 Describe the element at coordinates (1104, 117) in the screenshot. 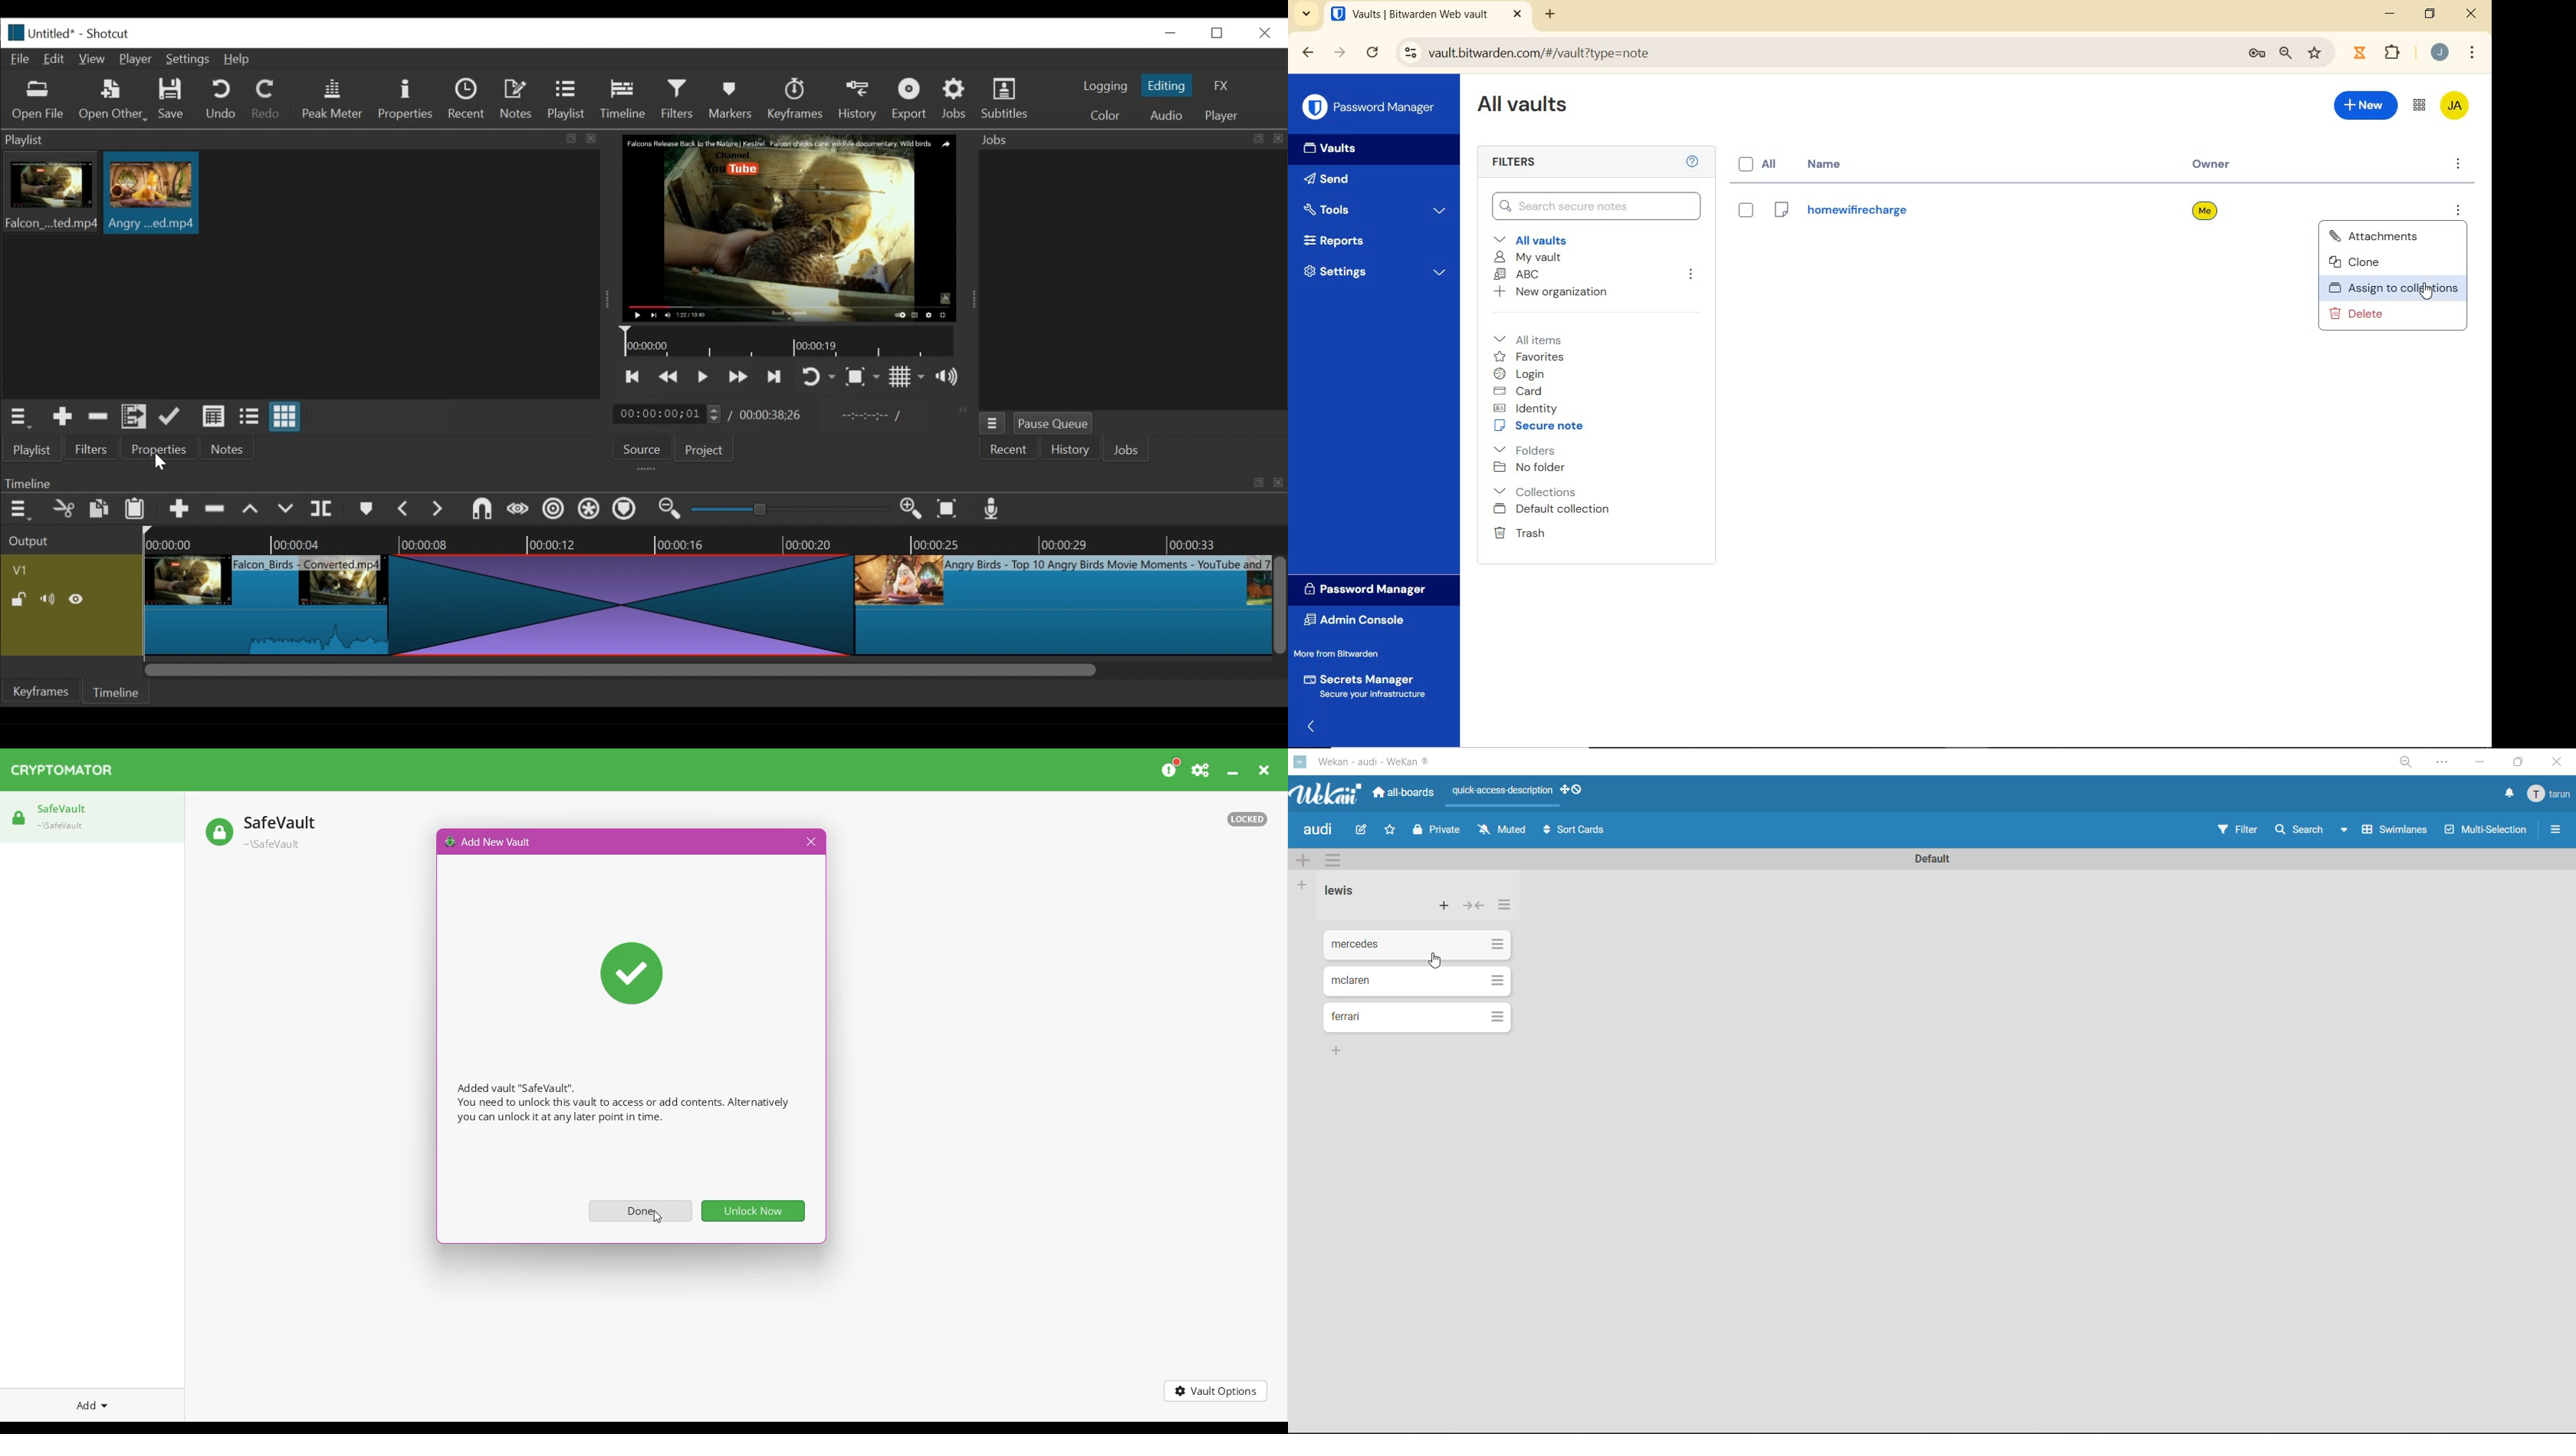

I see `color` at that location.